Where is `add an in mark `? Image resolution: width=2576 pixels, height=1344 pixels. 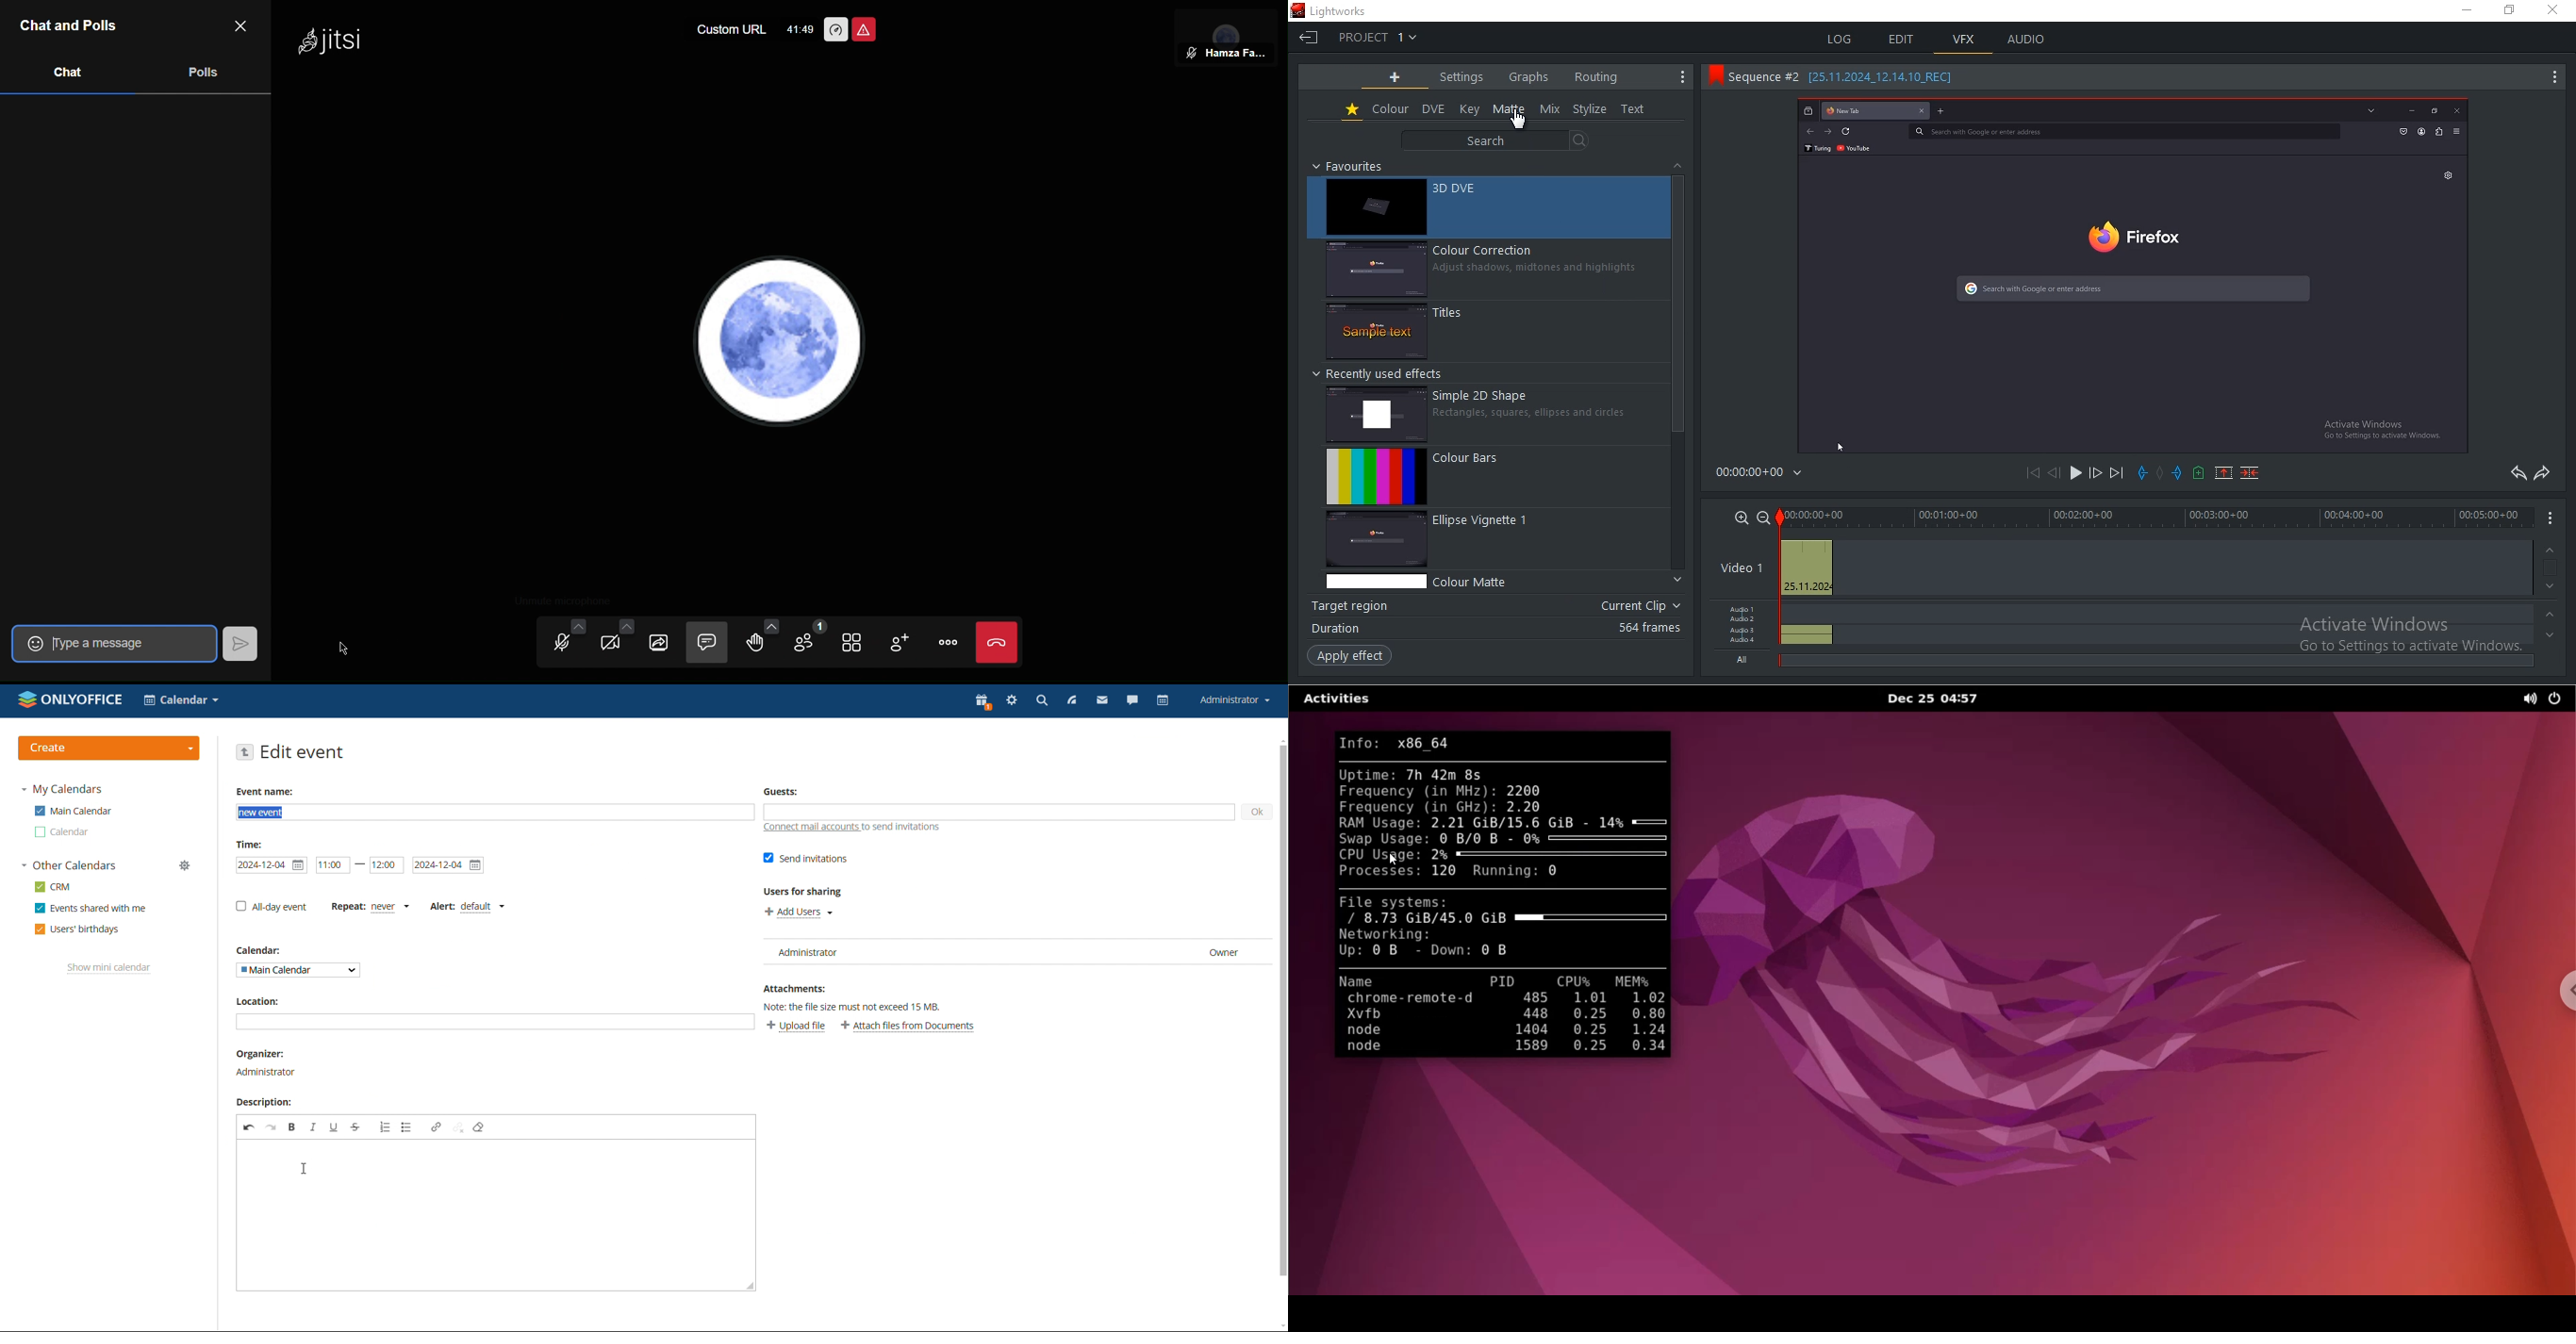
add an in mark  is located at coordinates (2177, 471).